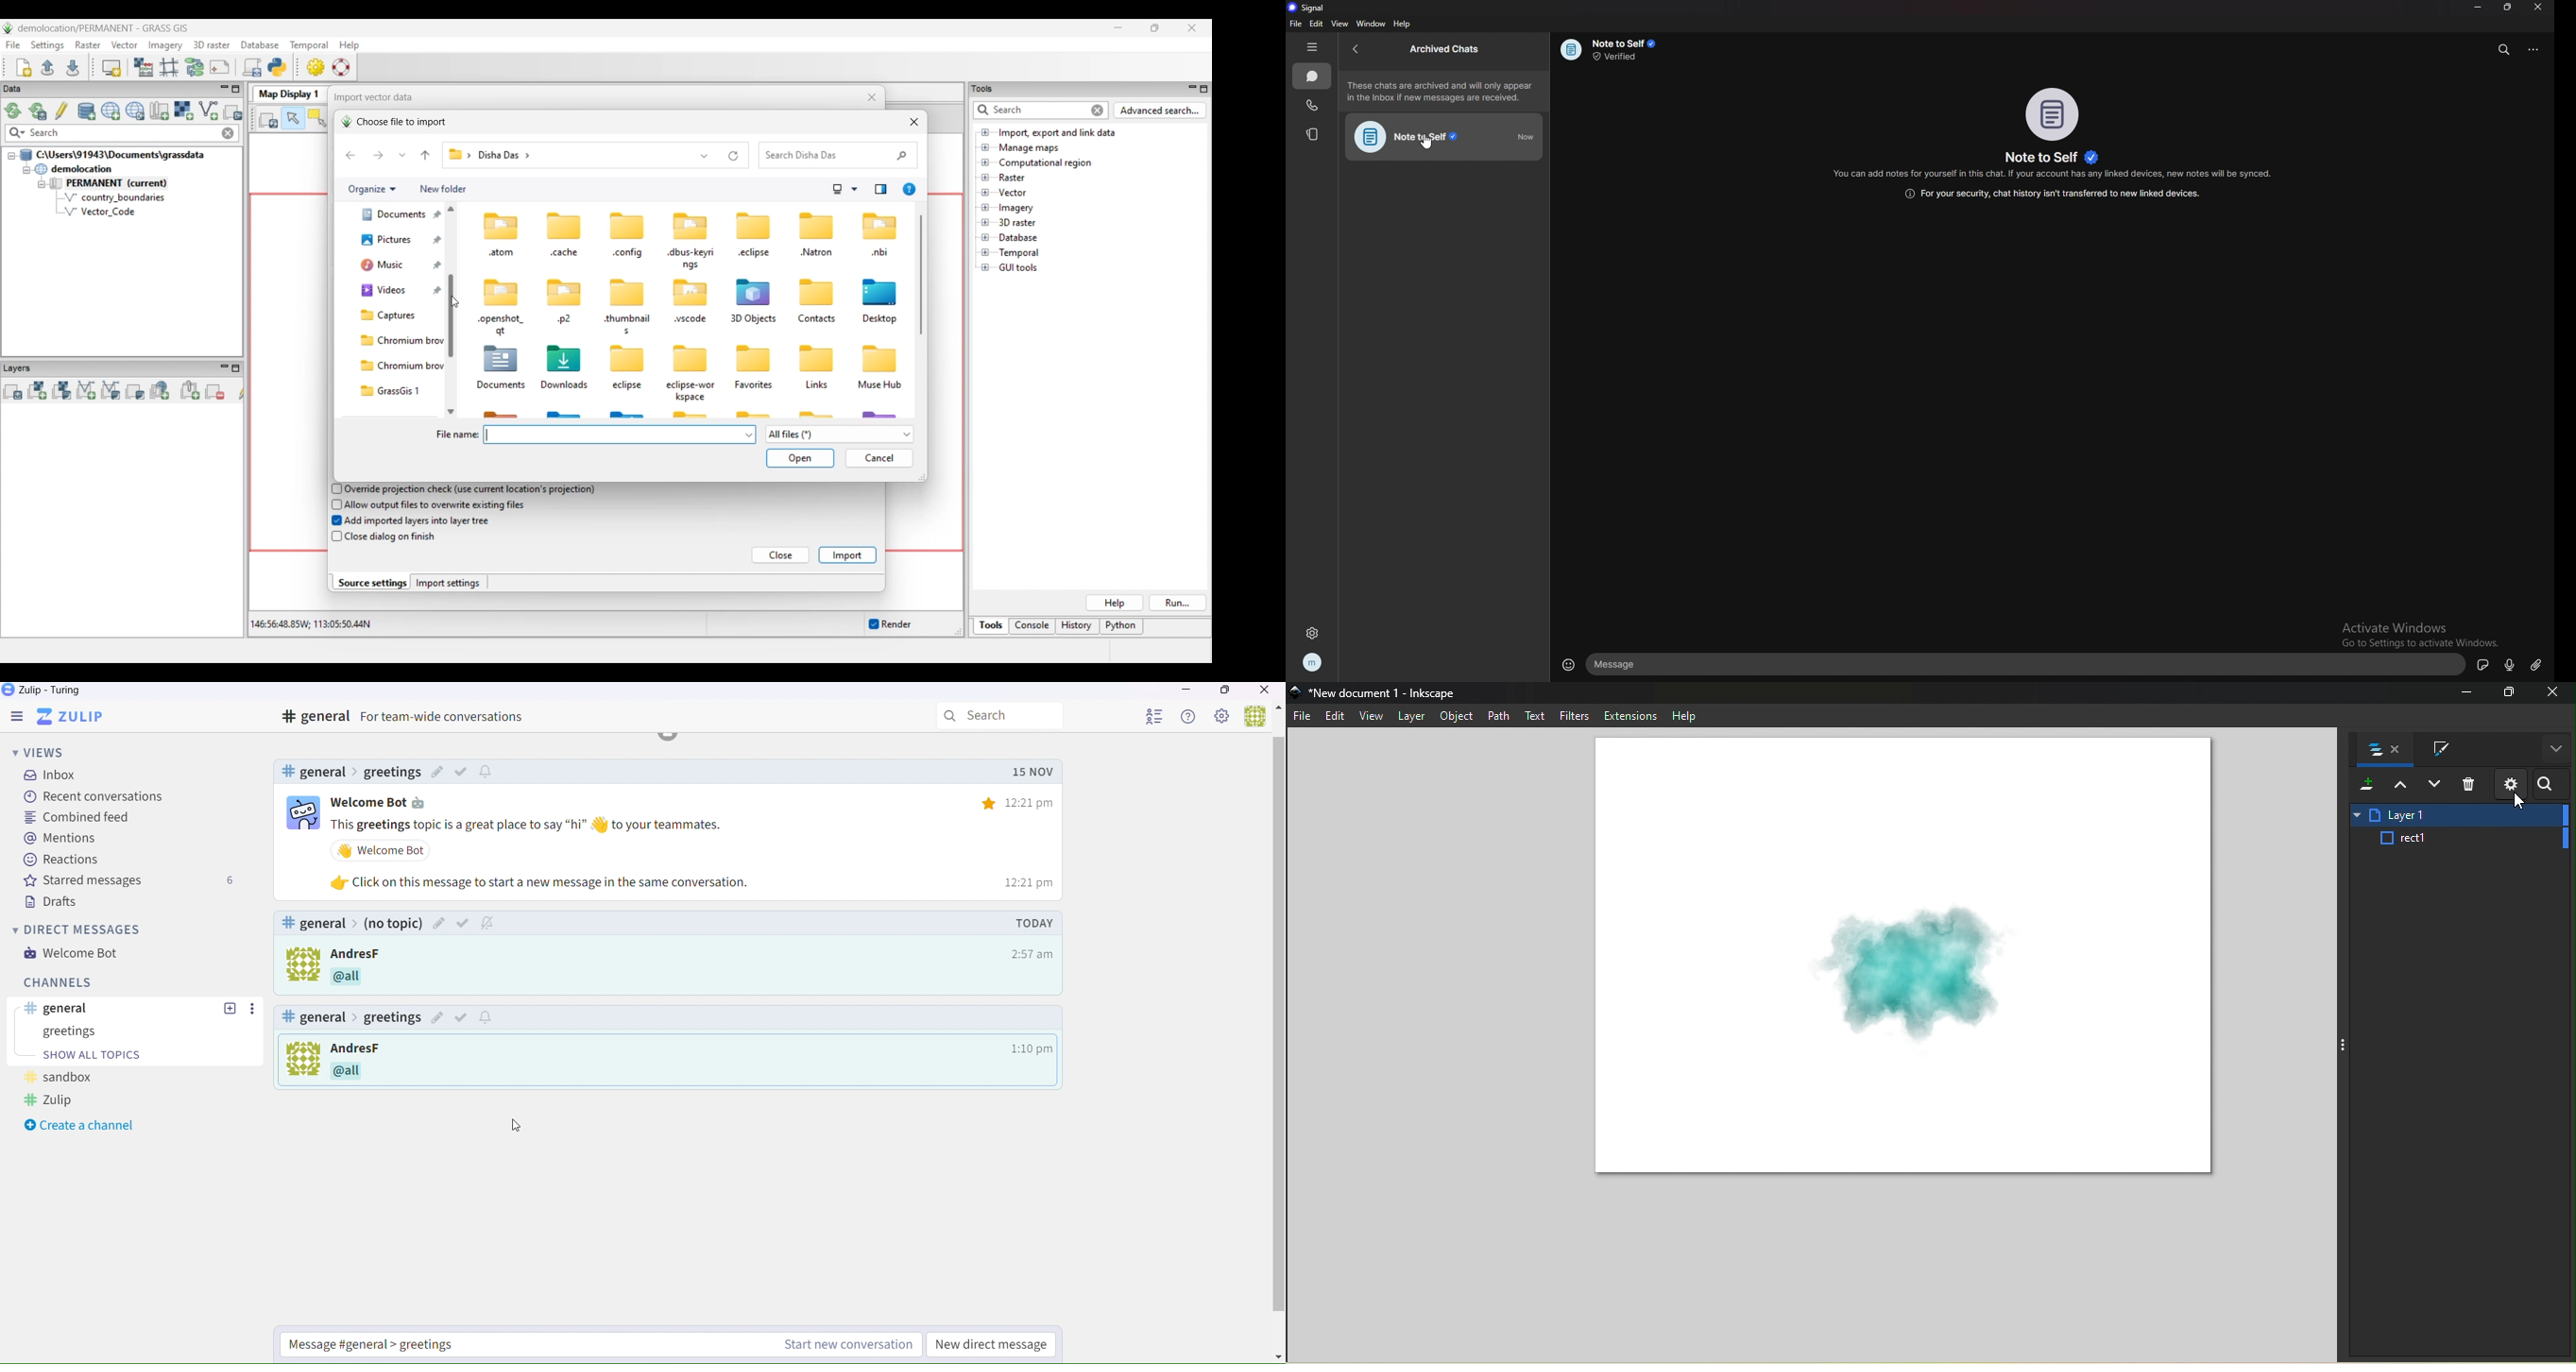  What do you see at coordinates (2399, 786) in the screenshot?
I see `Raise selection one step` at bounding box center [2399, 786].